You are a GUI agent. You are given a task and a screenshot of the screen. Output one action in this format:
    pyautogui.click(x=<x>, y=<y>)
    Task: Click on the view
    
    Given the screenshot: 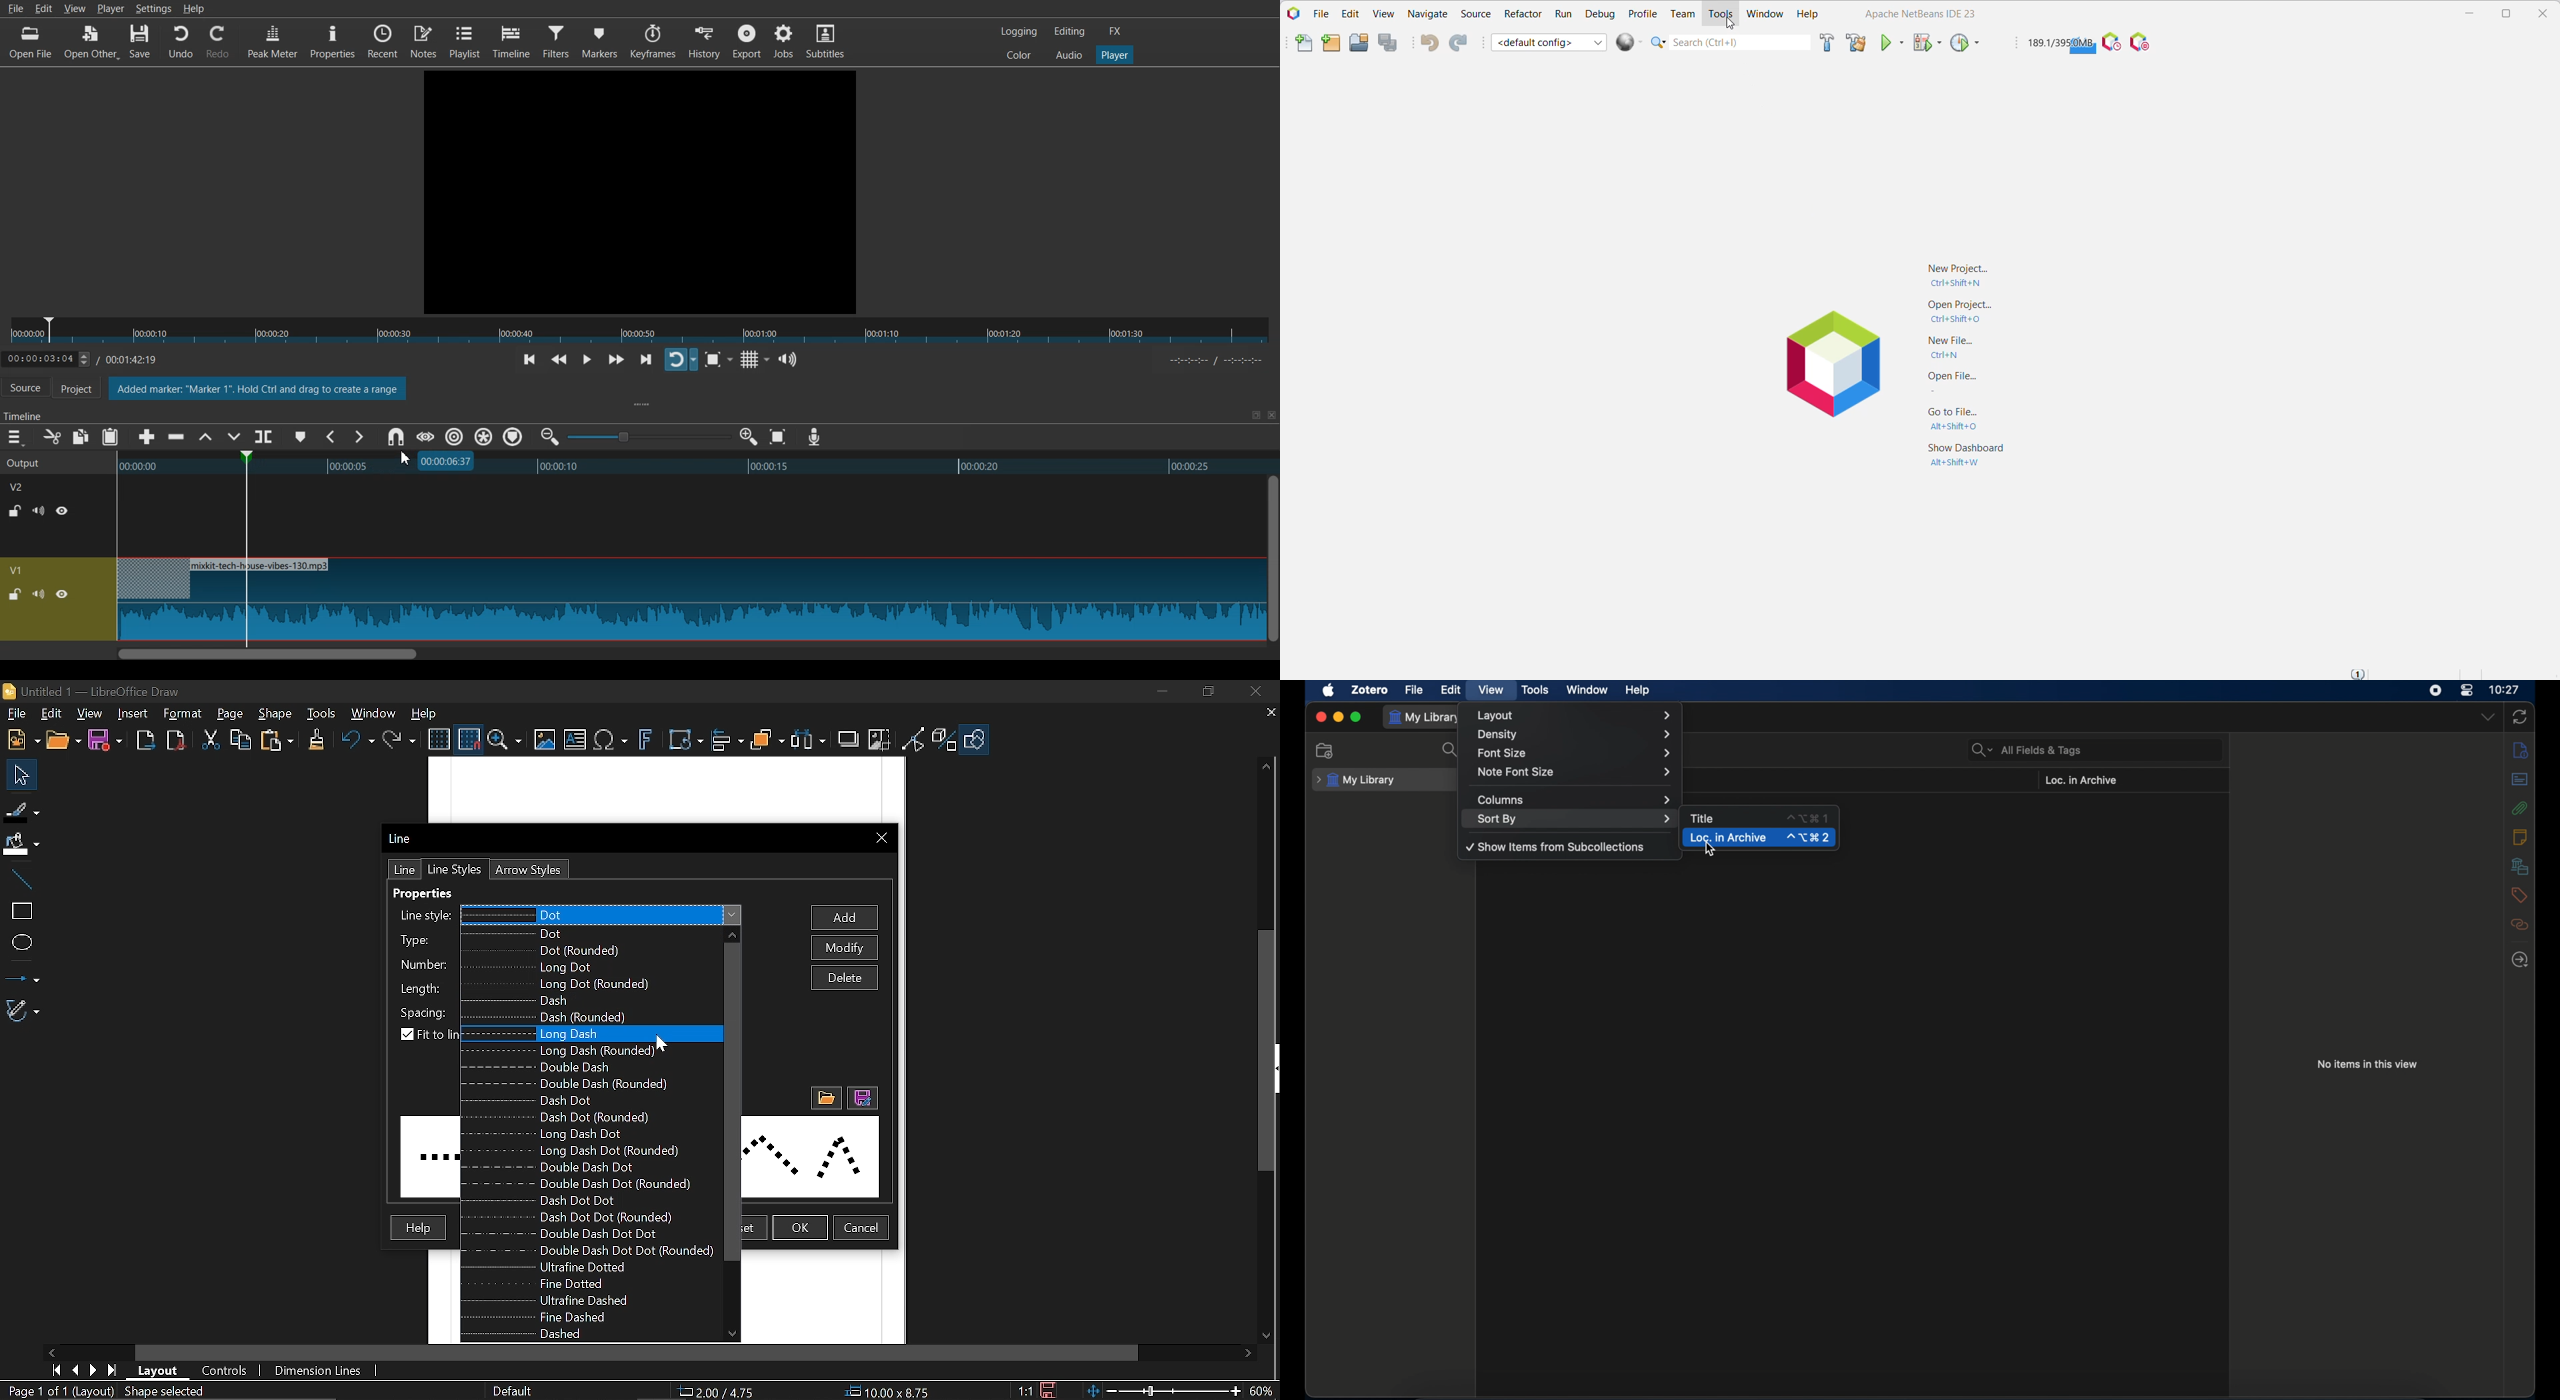 What is the action you would take?
    pyautogui.click(x=1491, y=689)
    